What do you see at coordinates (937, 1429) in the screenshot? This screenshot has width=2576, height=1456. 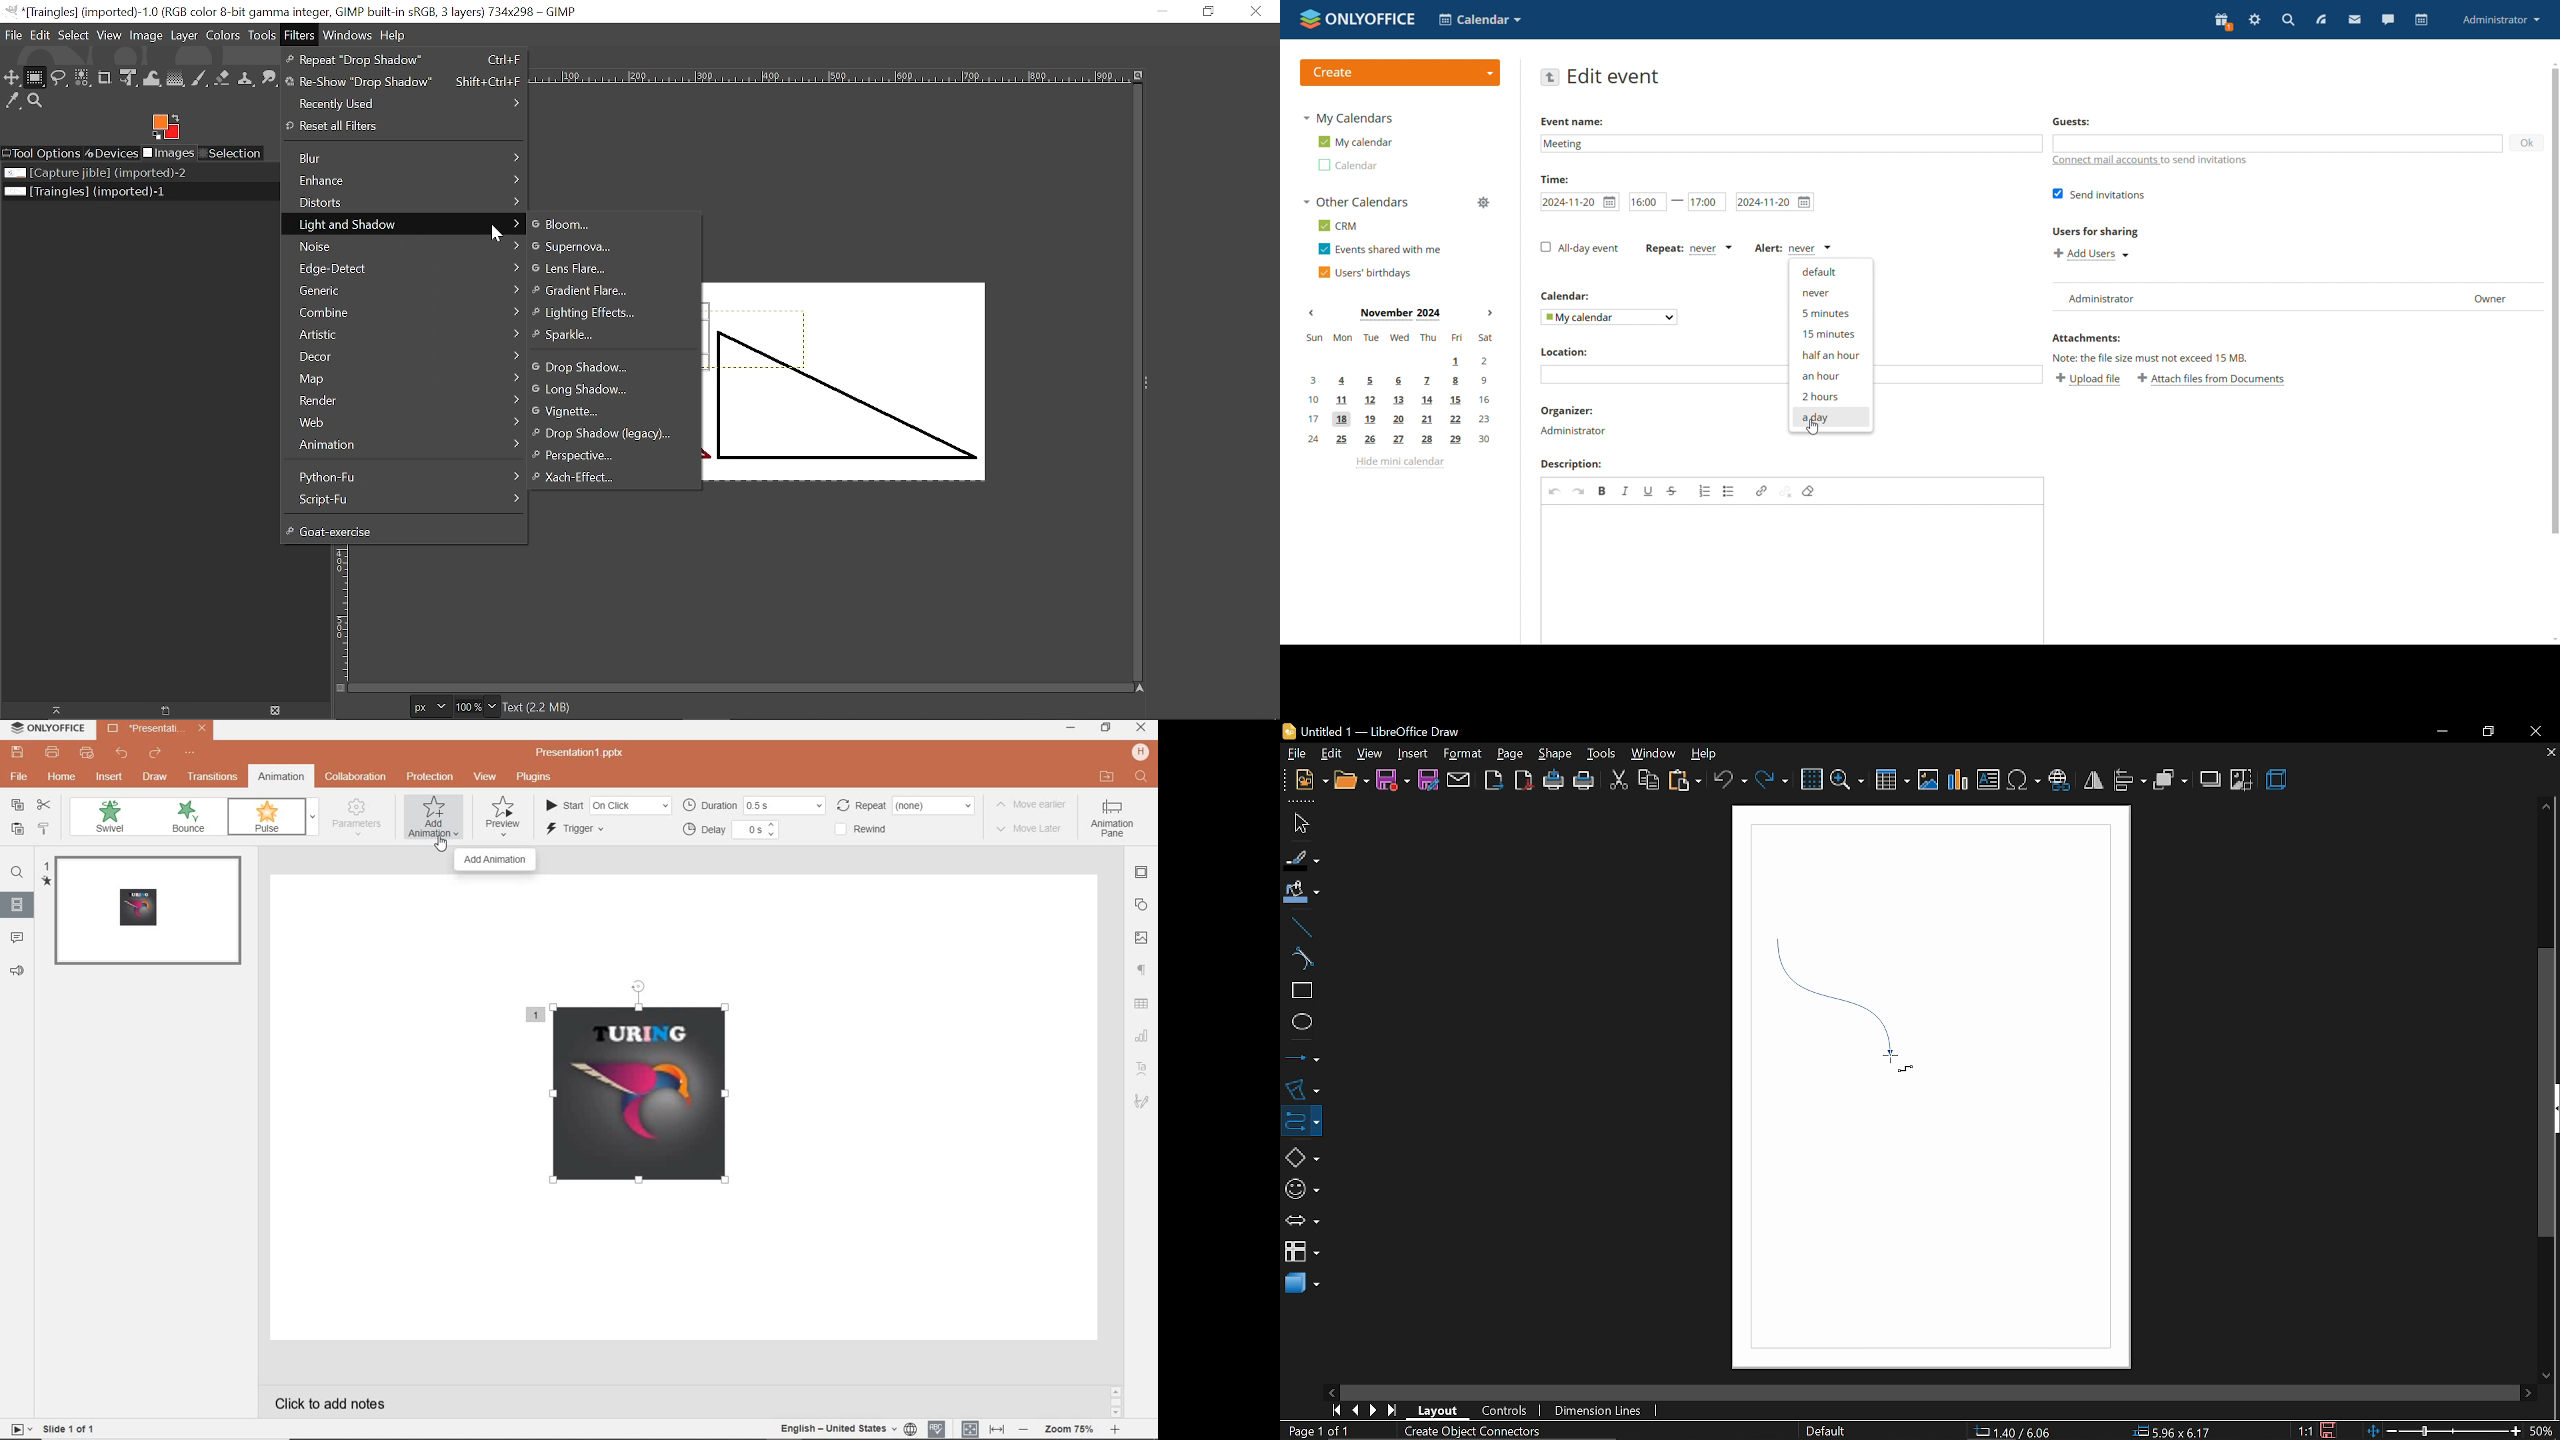 I see `spell checking` at bounding box center [937, 1429].